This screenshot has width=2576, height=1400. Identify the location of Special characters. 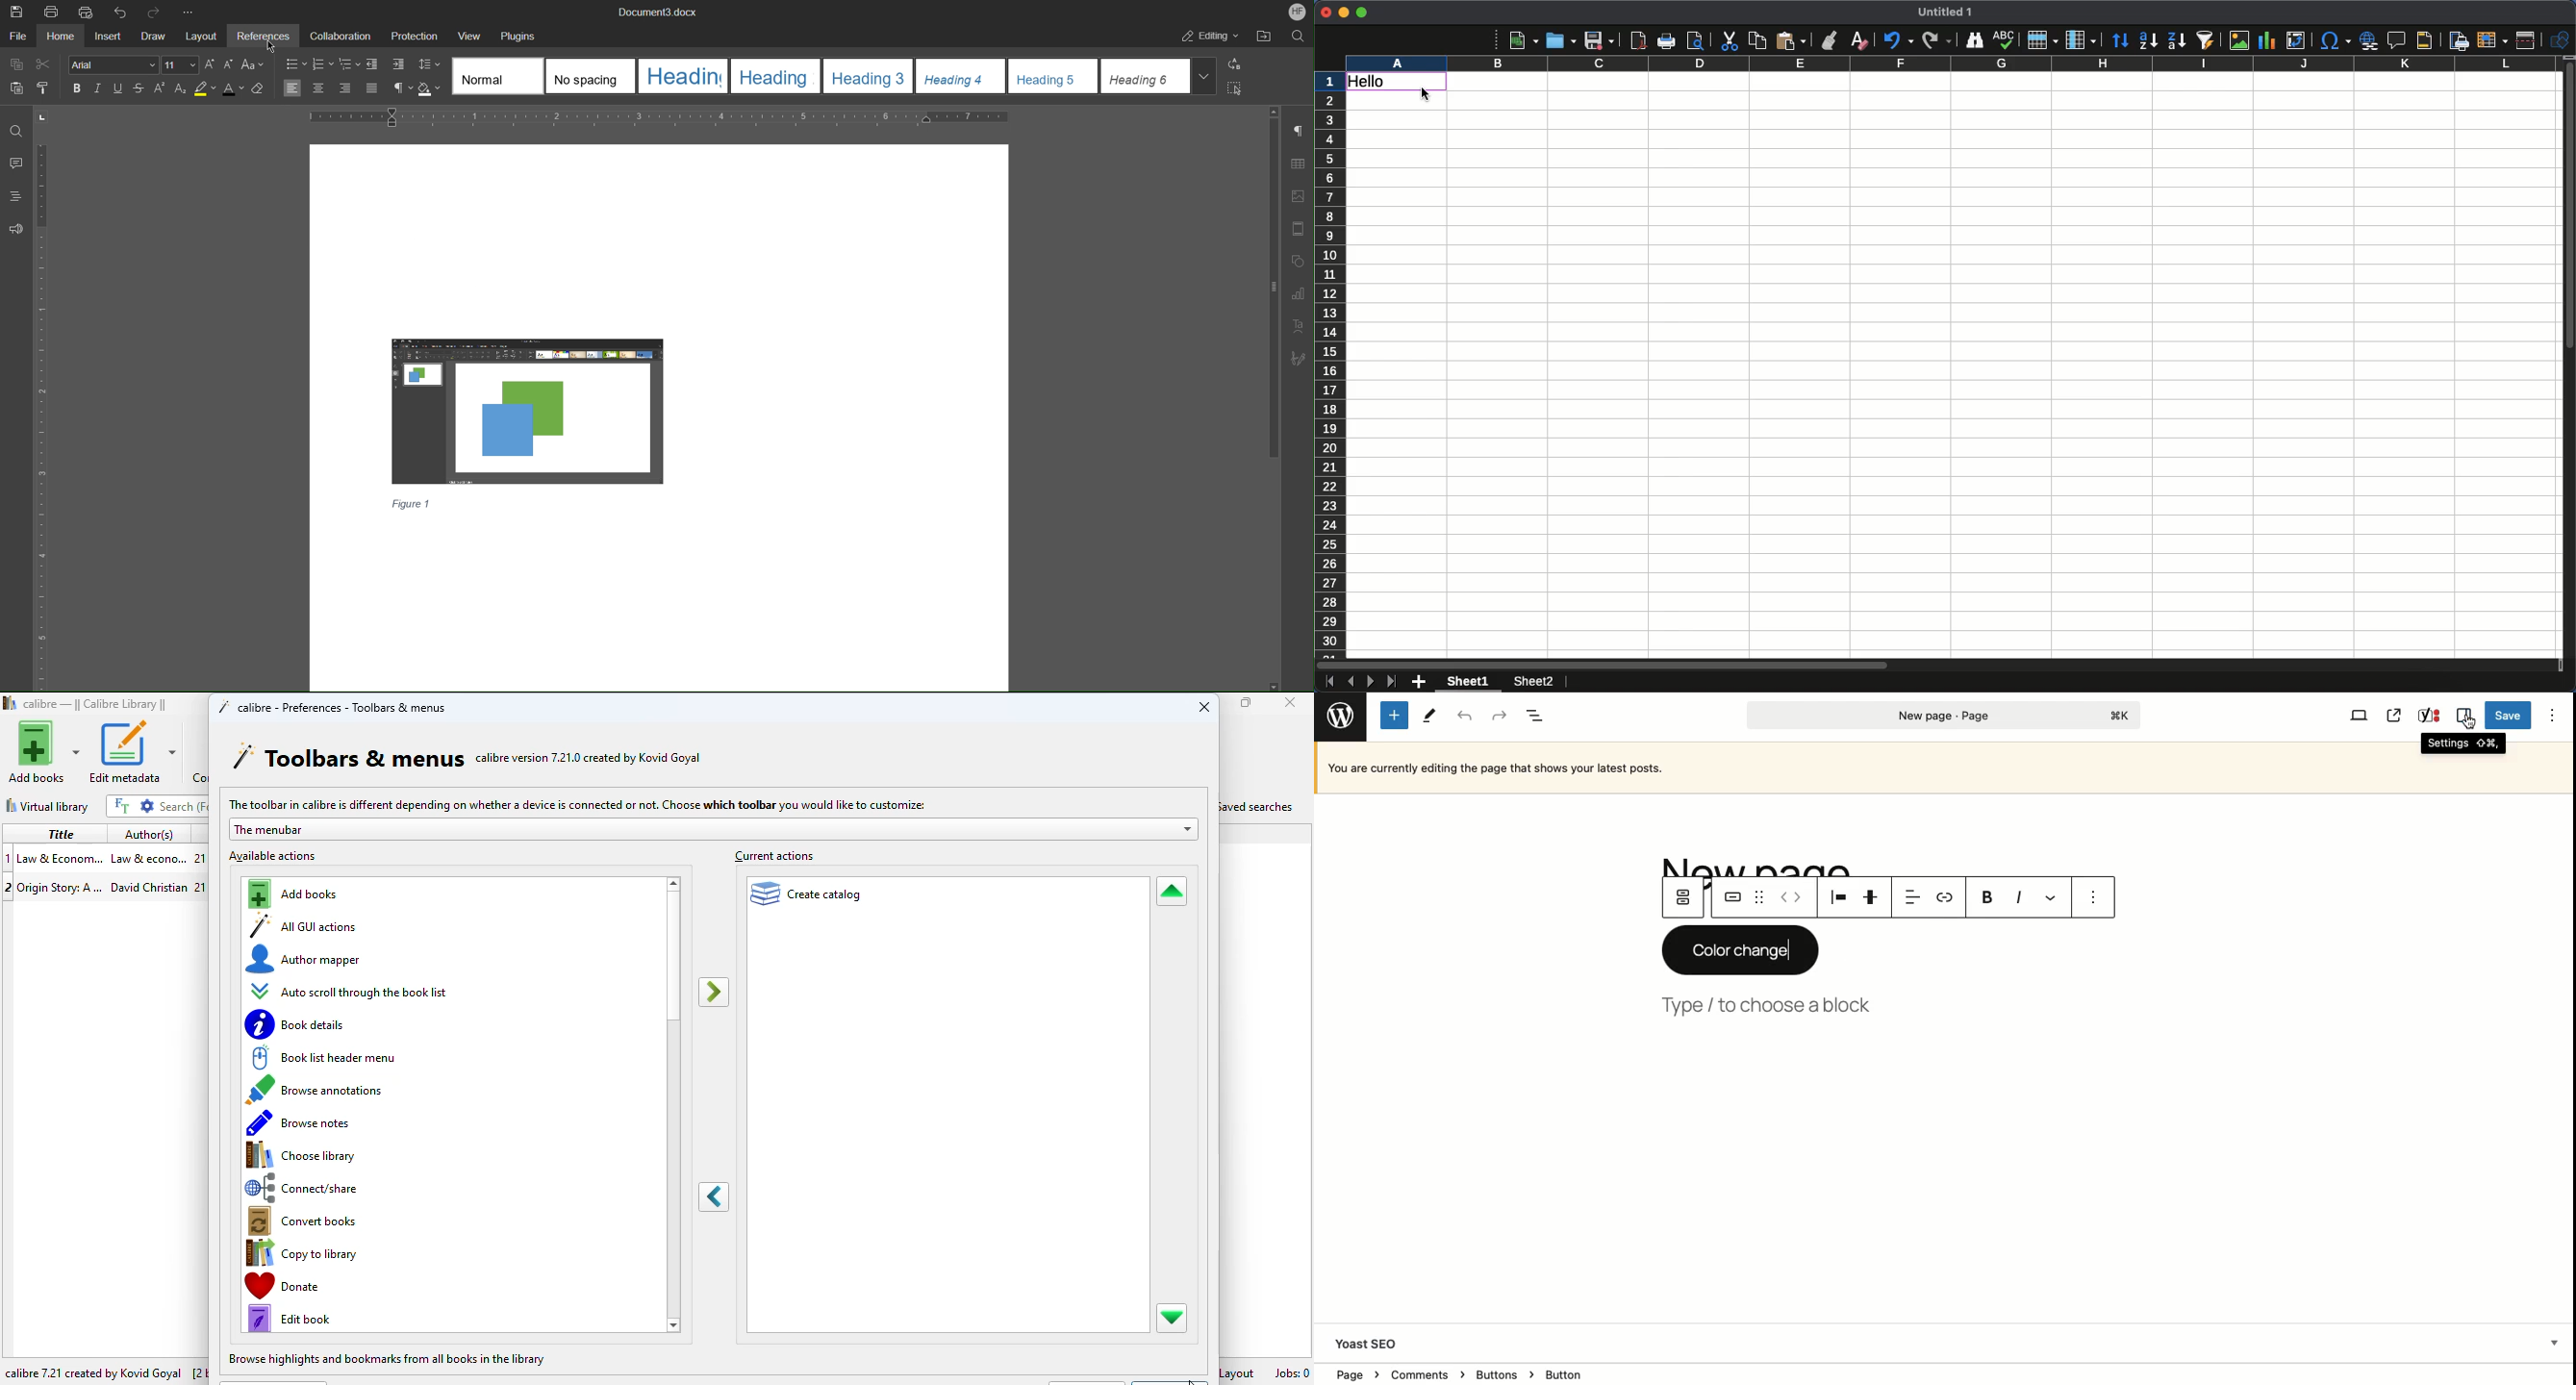
(2334, 40).